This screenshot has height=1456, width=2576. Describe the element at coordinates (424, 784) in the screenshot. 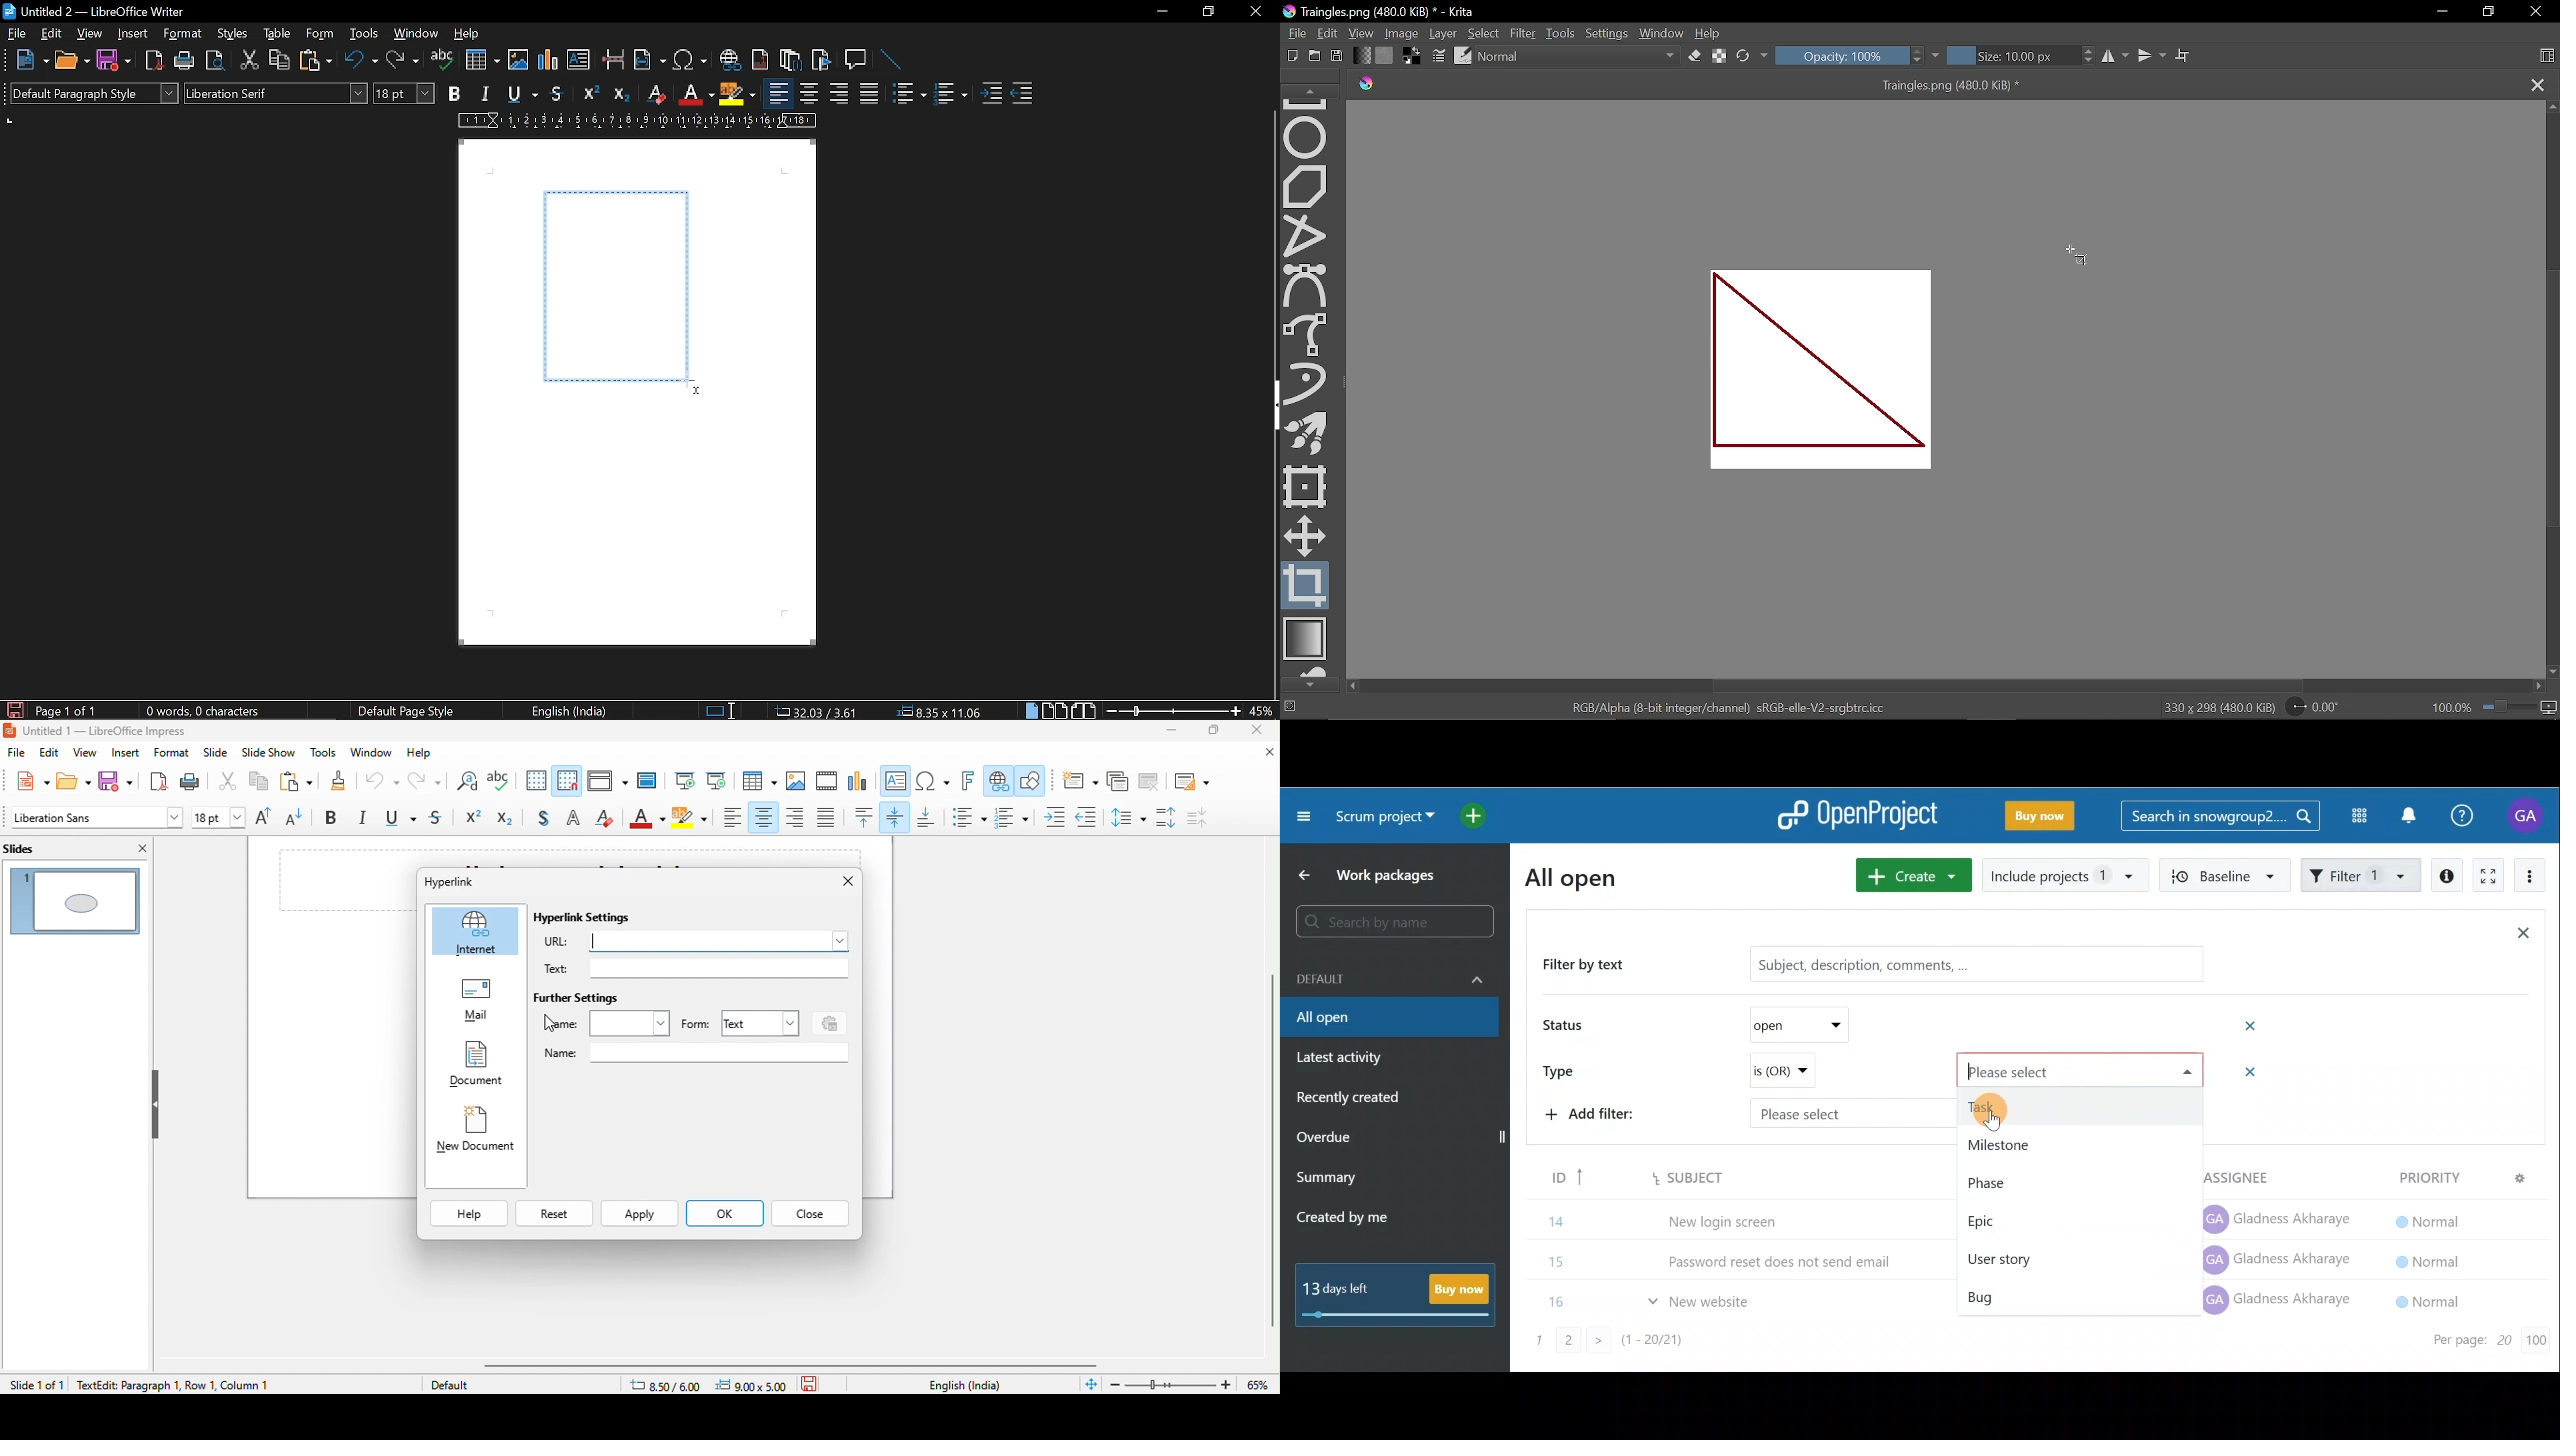

I see `redo` at that location.